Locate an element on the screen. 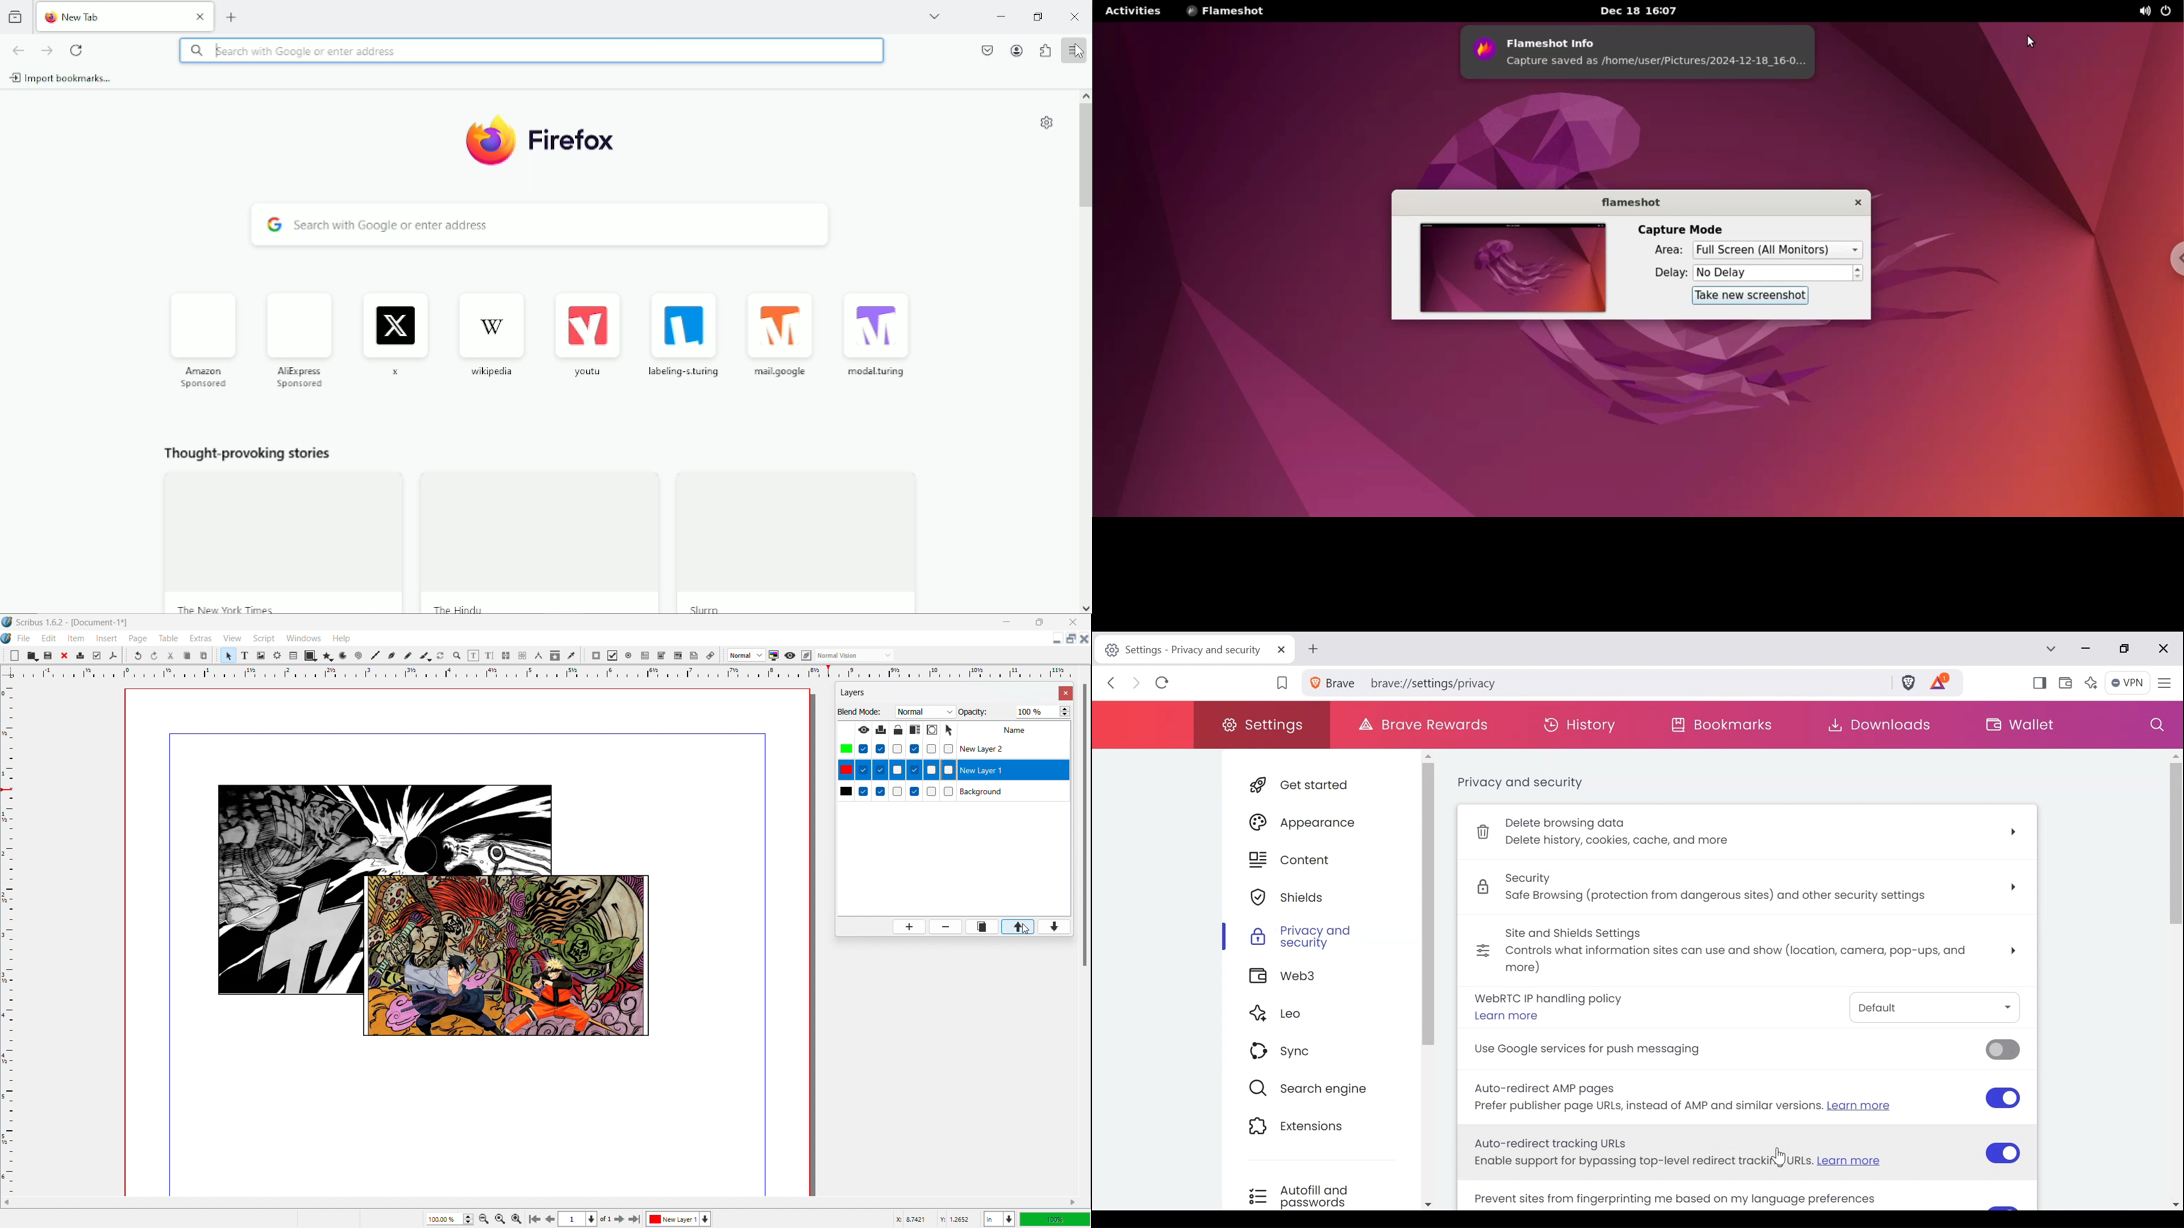 Image resolution: width=2184 pixels, height=1232 pixels. edit text with story editor is located at coordinates (490, 656).